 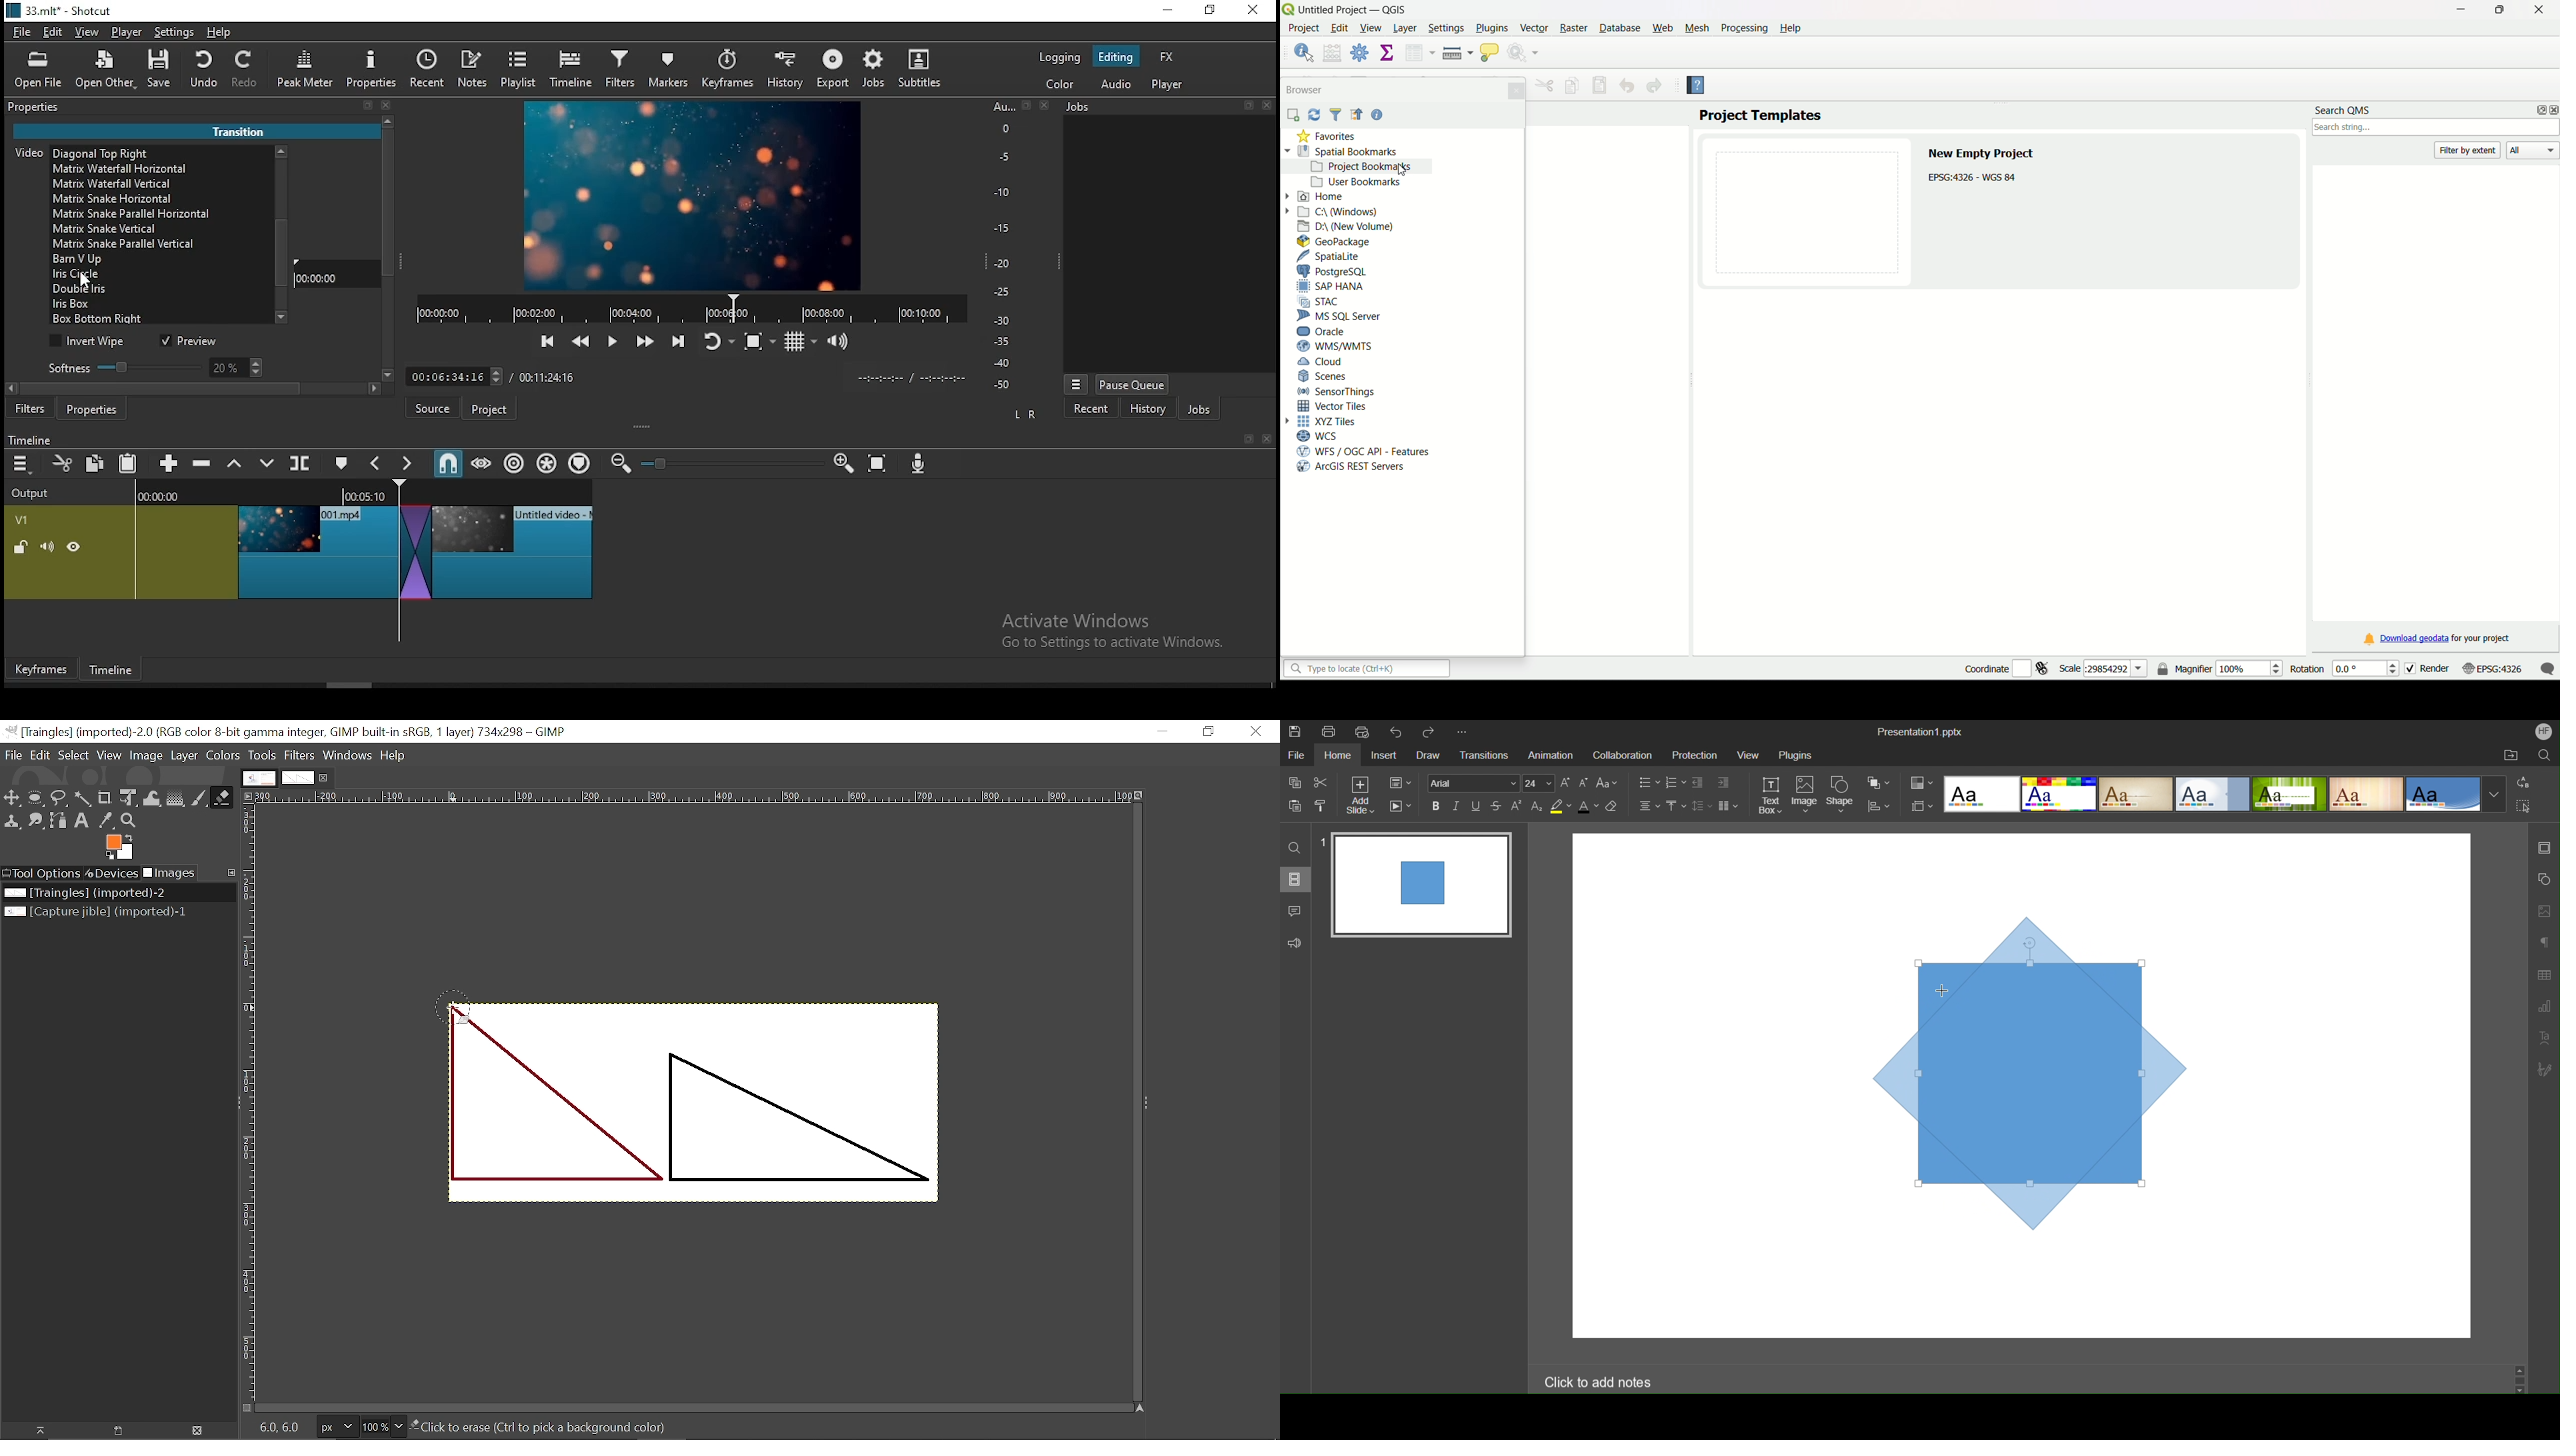 What do you see at coordinates (302, 465) in the screenshot?
I see `split at playhead` at bounding box center [302, 465].